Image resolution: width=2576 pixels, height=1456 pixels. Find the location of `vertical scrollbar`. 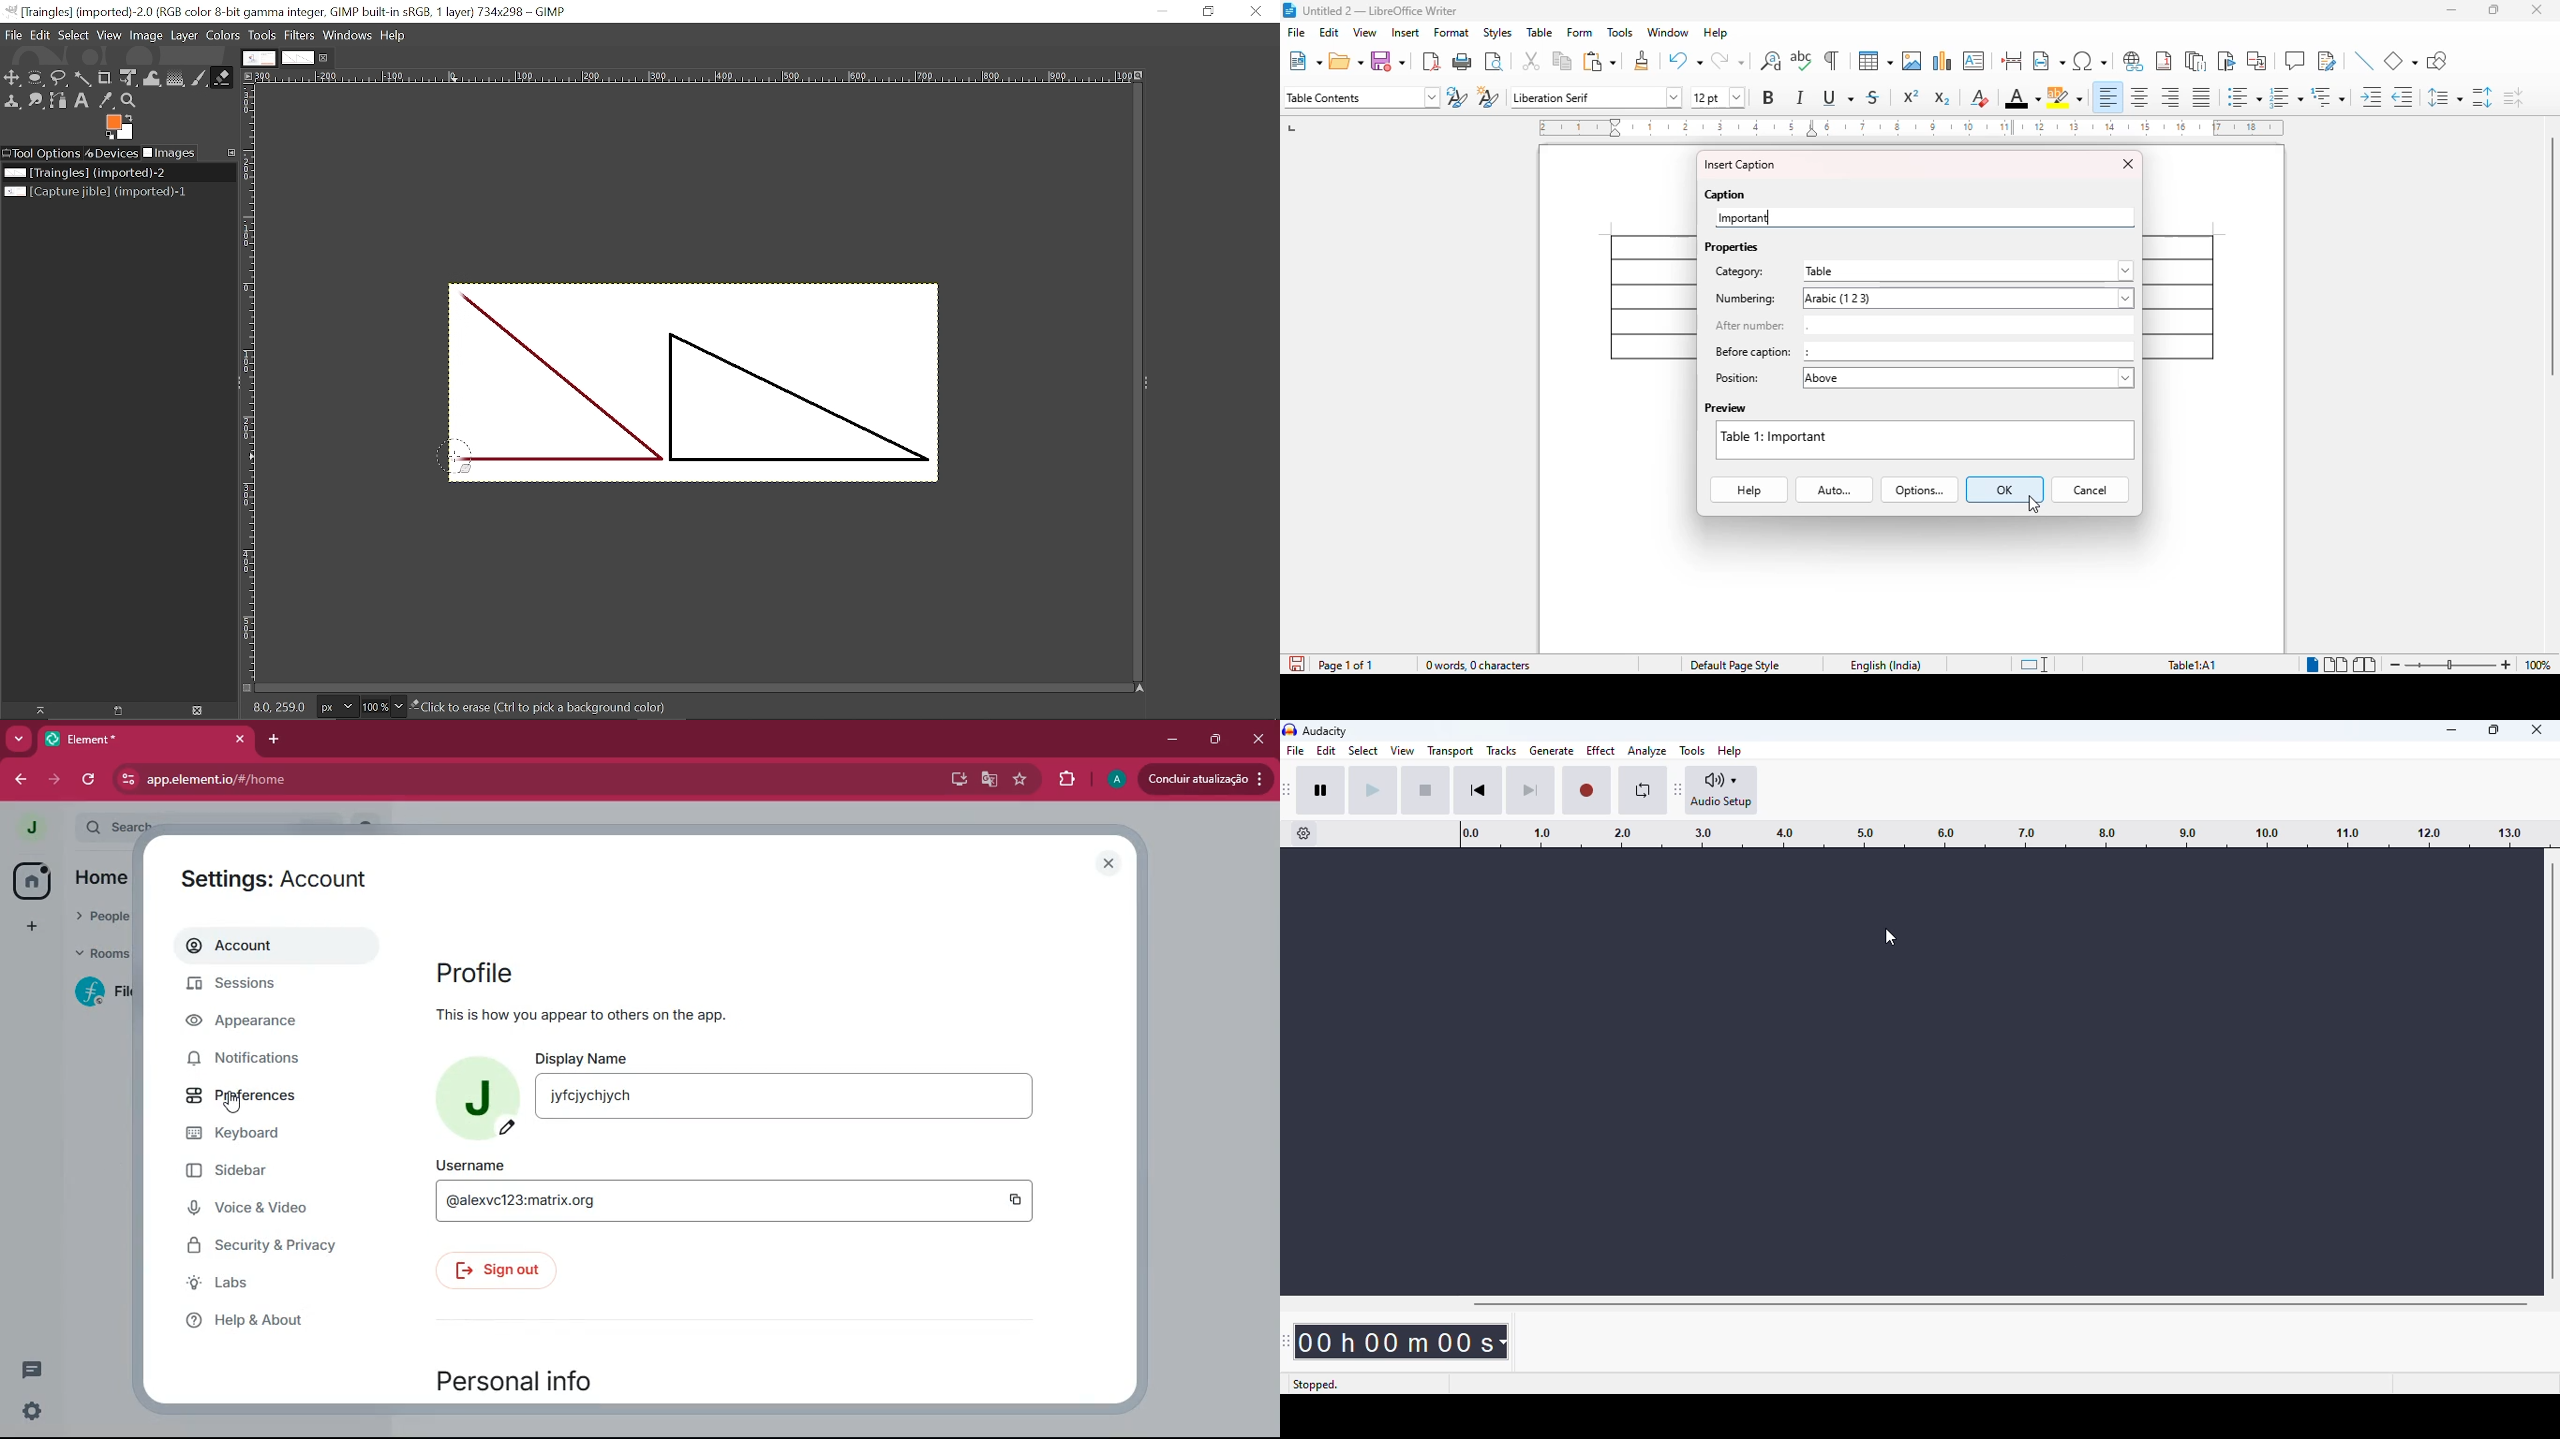

vertical scrollbar is located at coordinates (2553, 1072).